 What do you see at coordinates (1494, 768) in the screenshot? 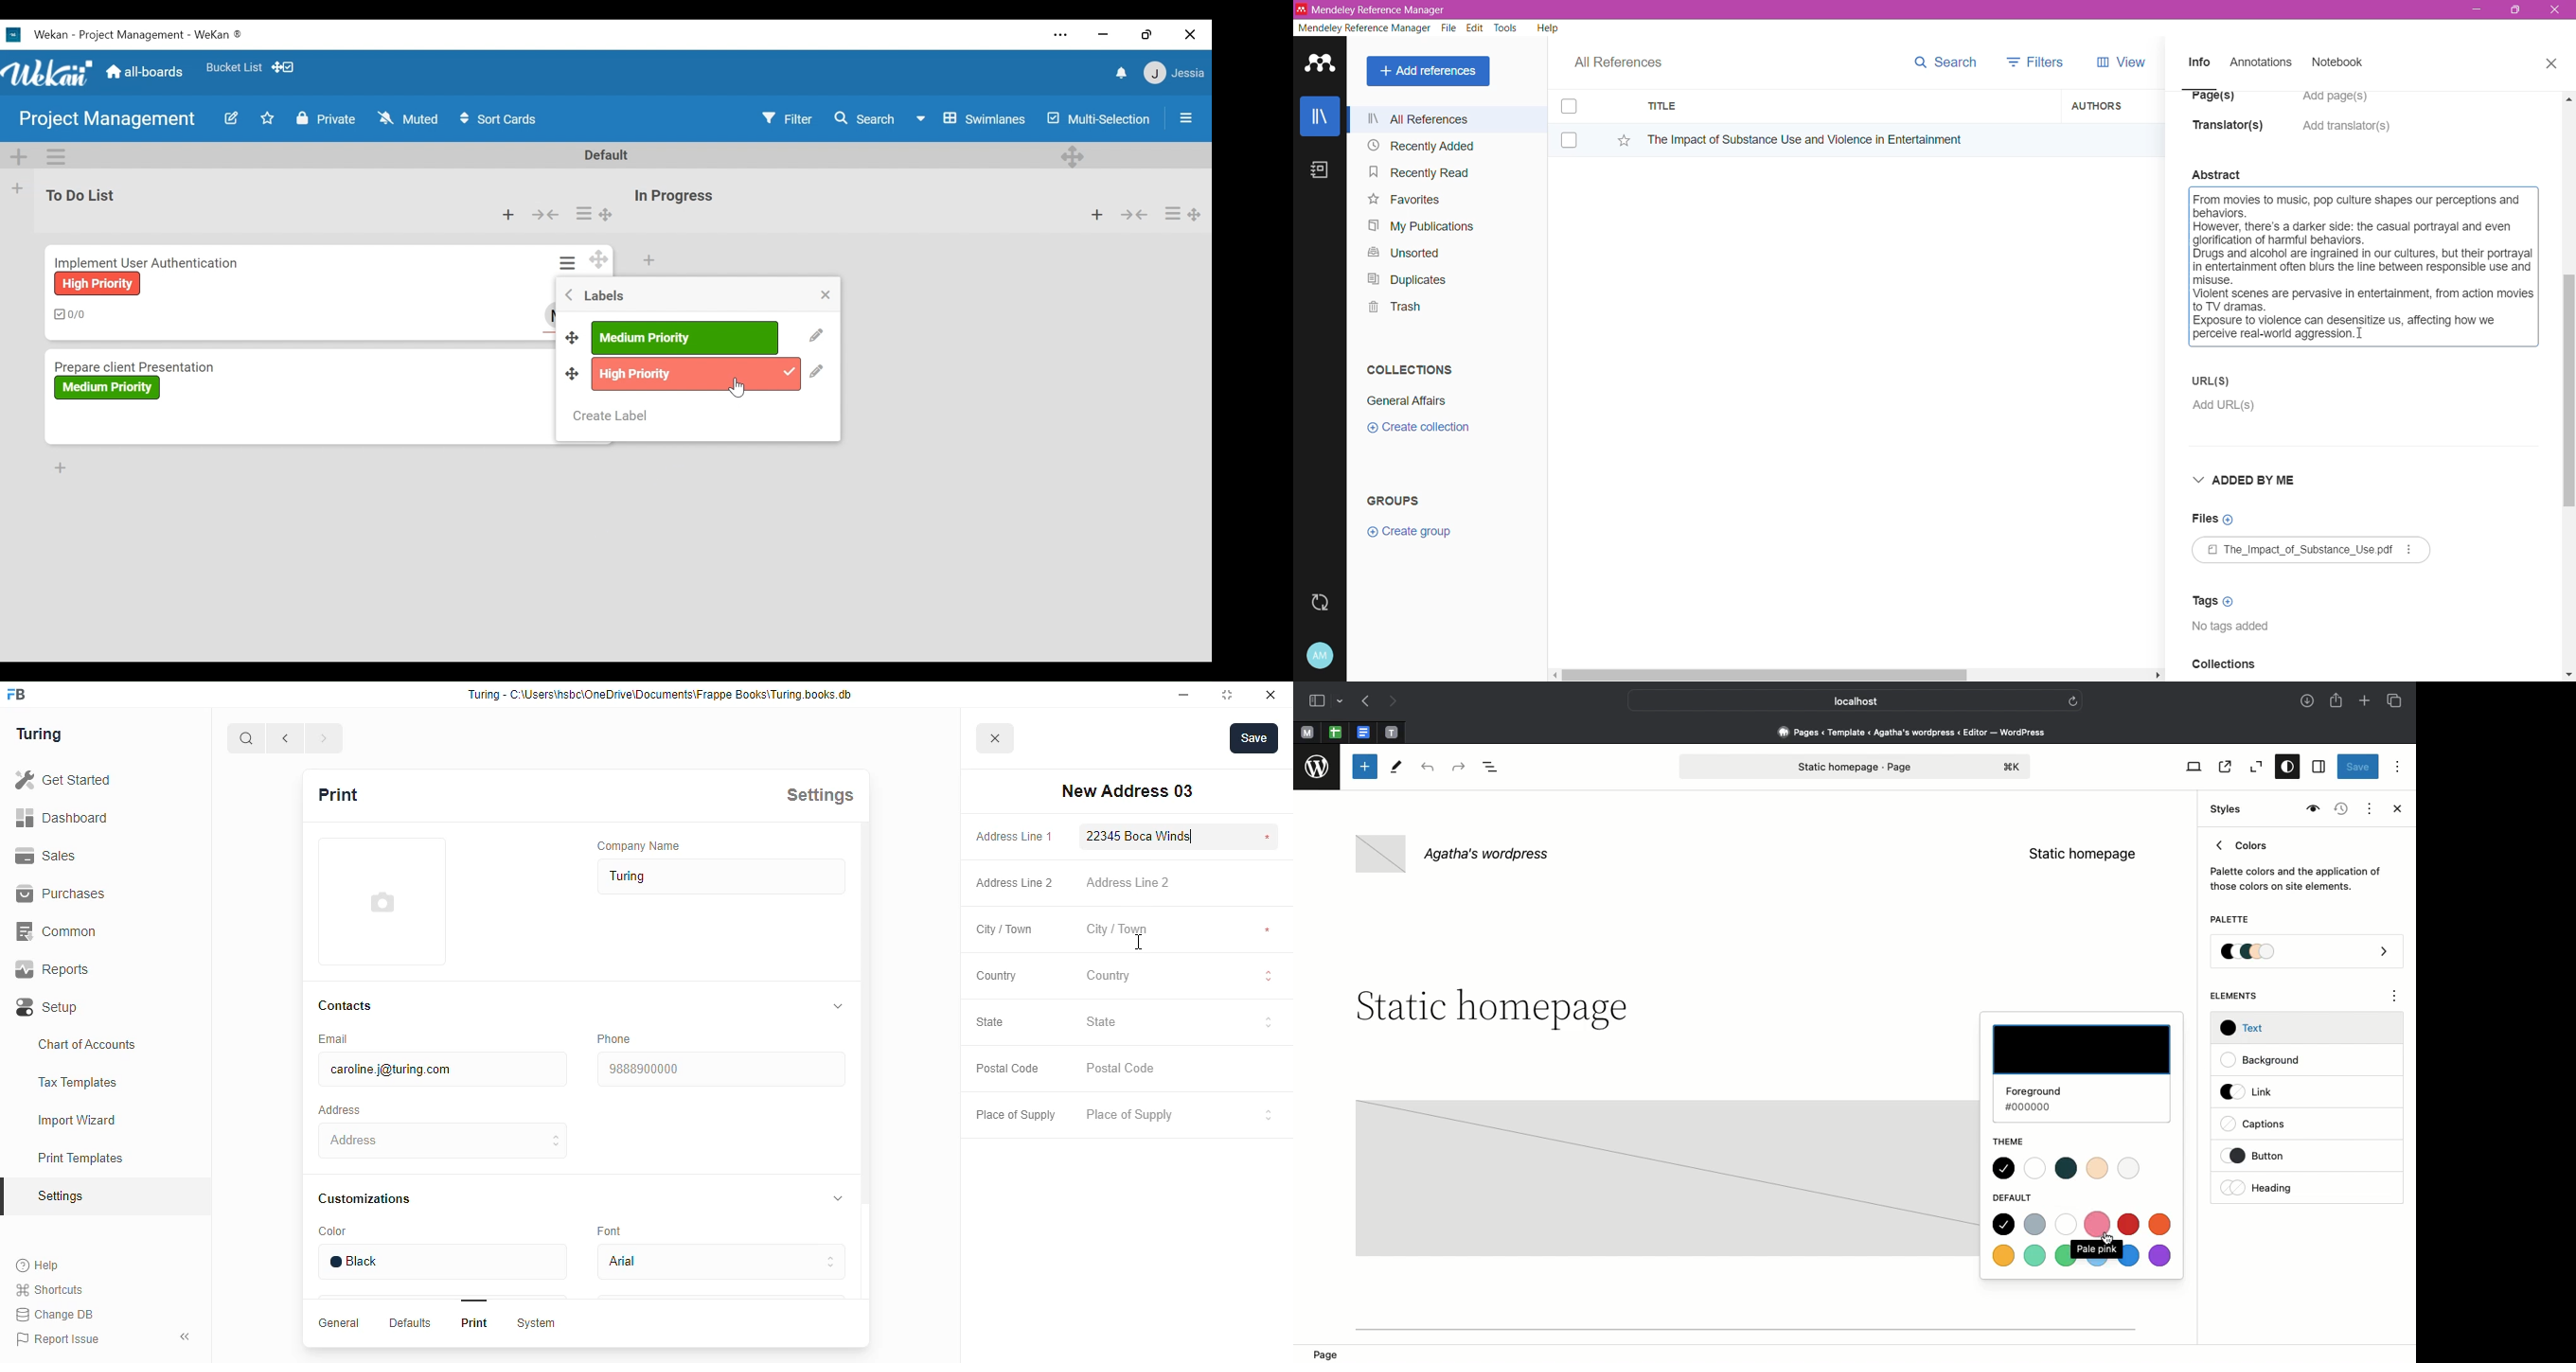
I see `Document overview` at bounding box center [1494, 768].